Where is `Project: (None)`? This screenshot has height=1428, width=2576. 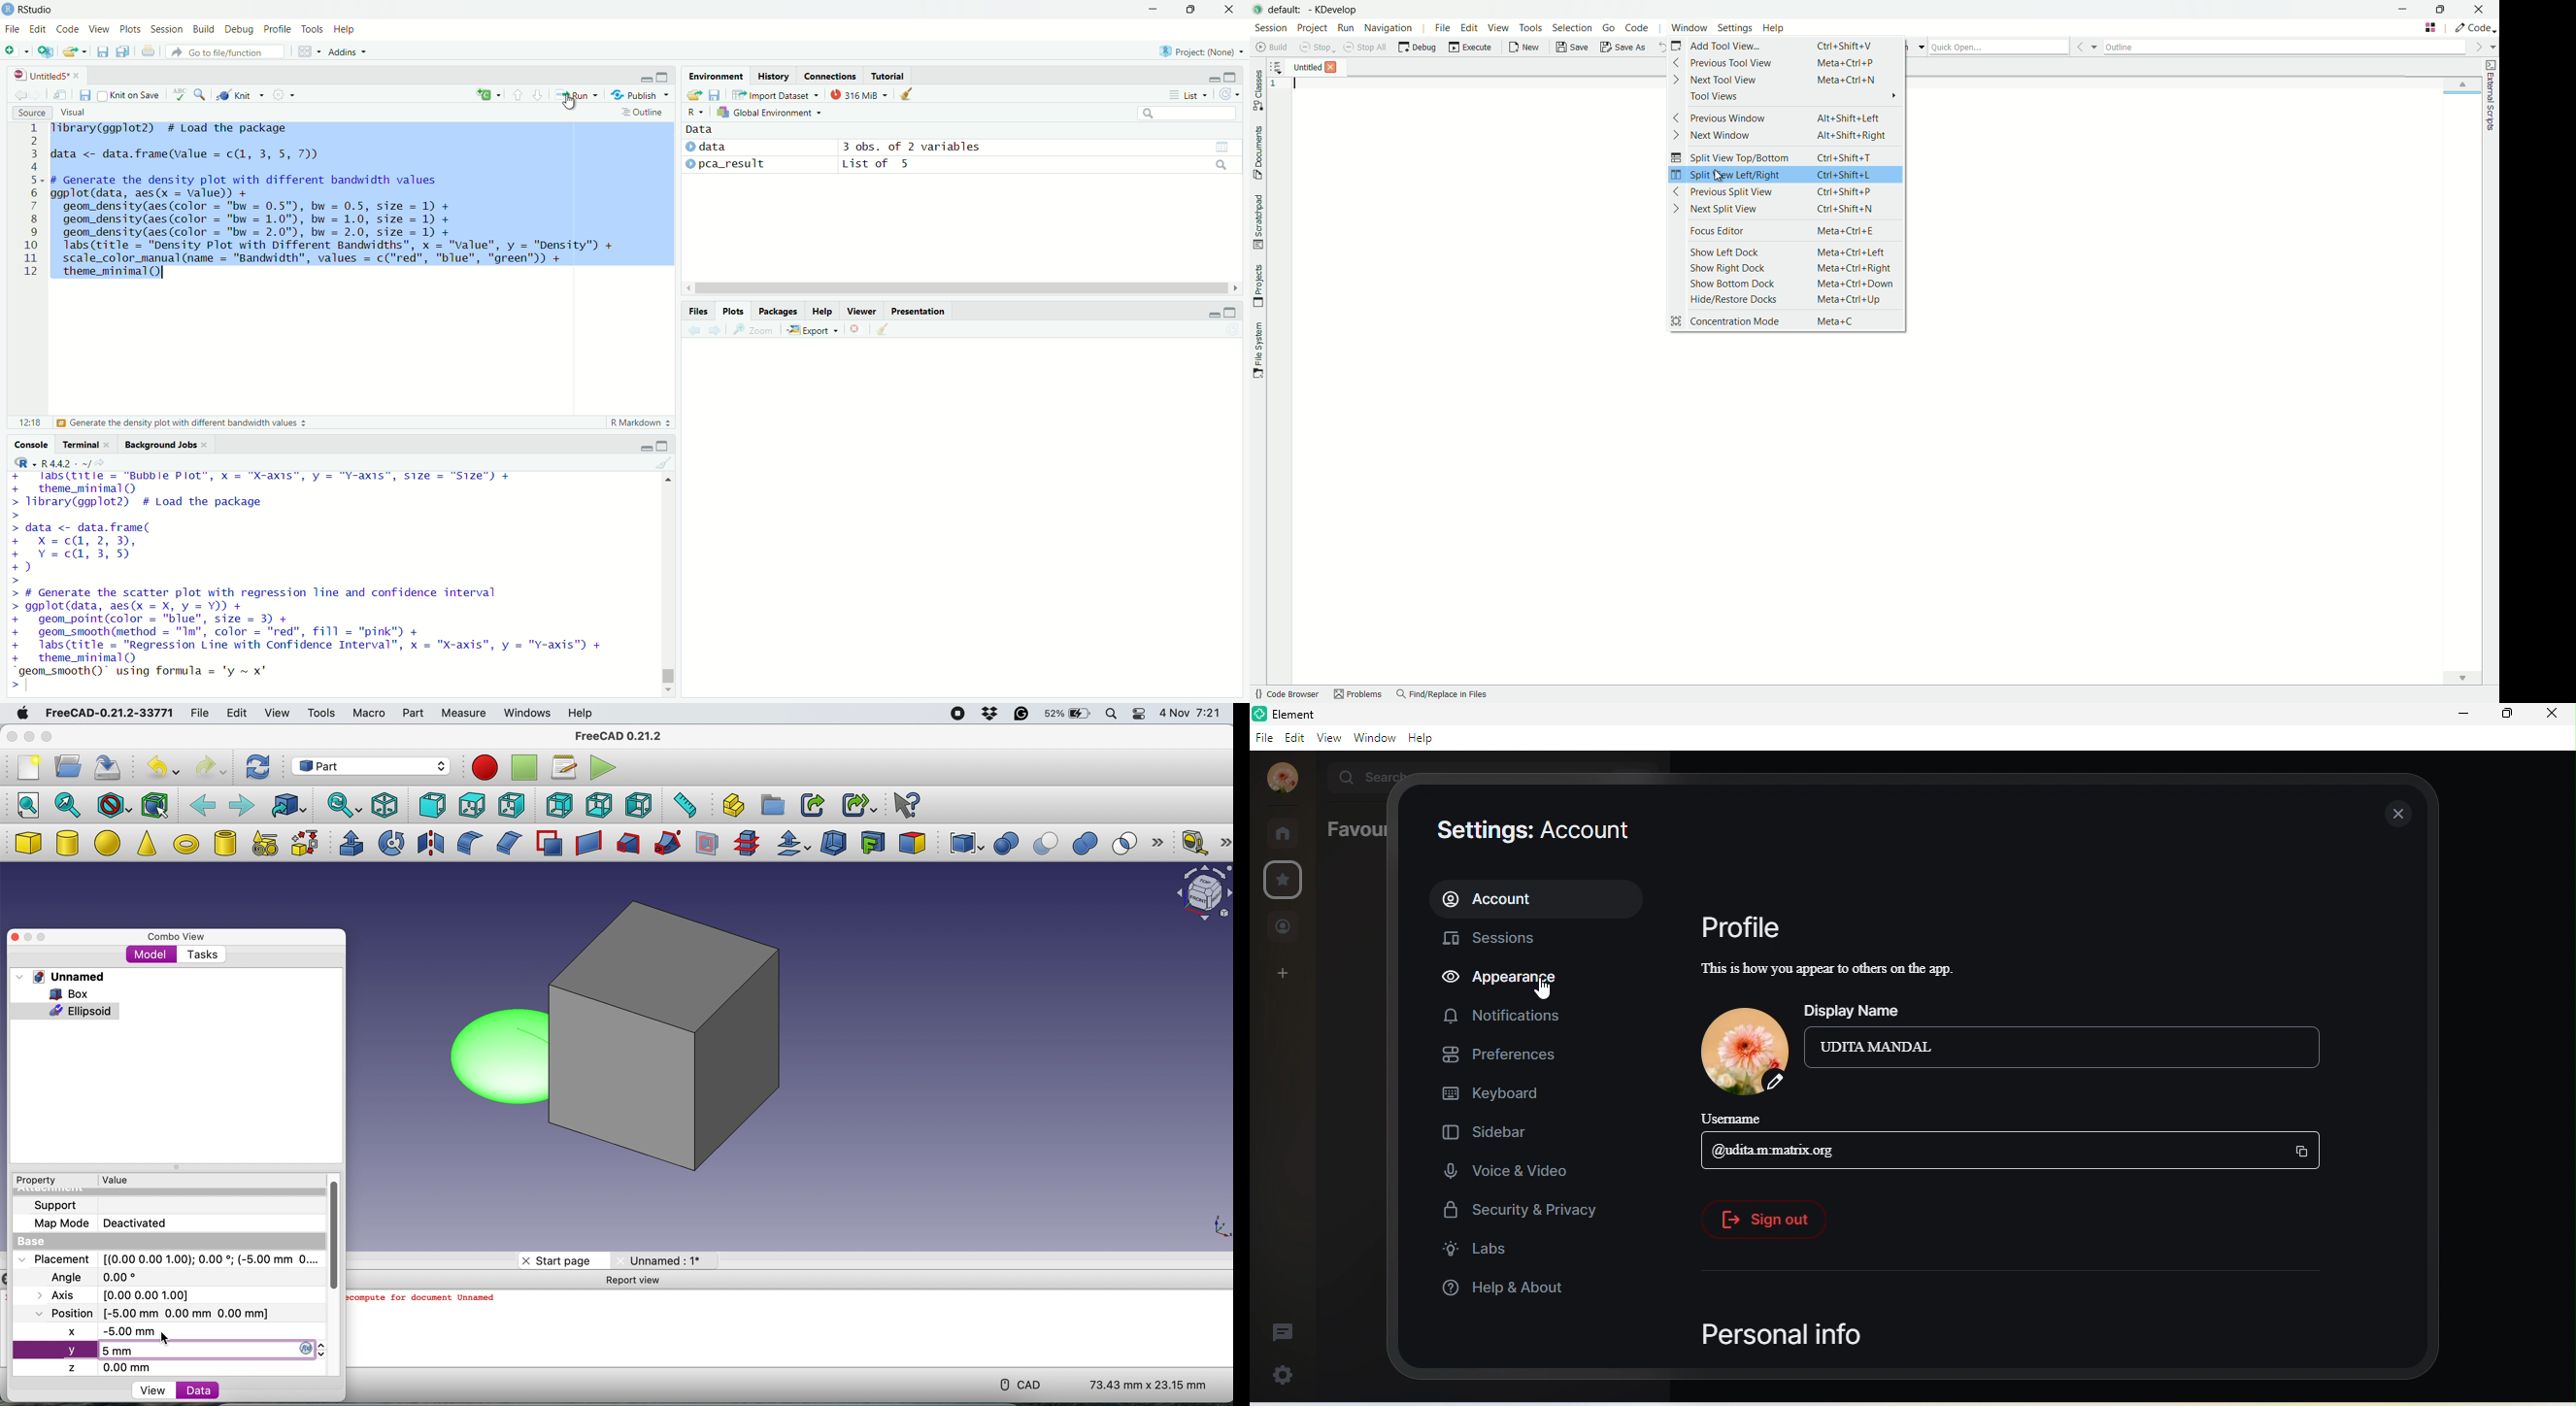
Project: (None) is located at coordinates (1200, 50).